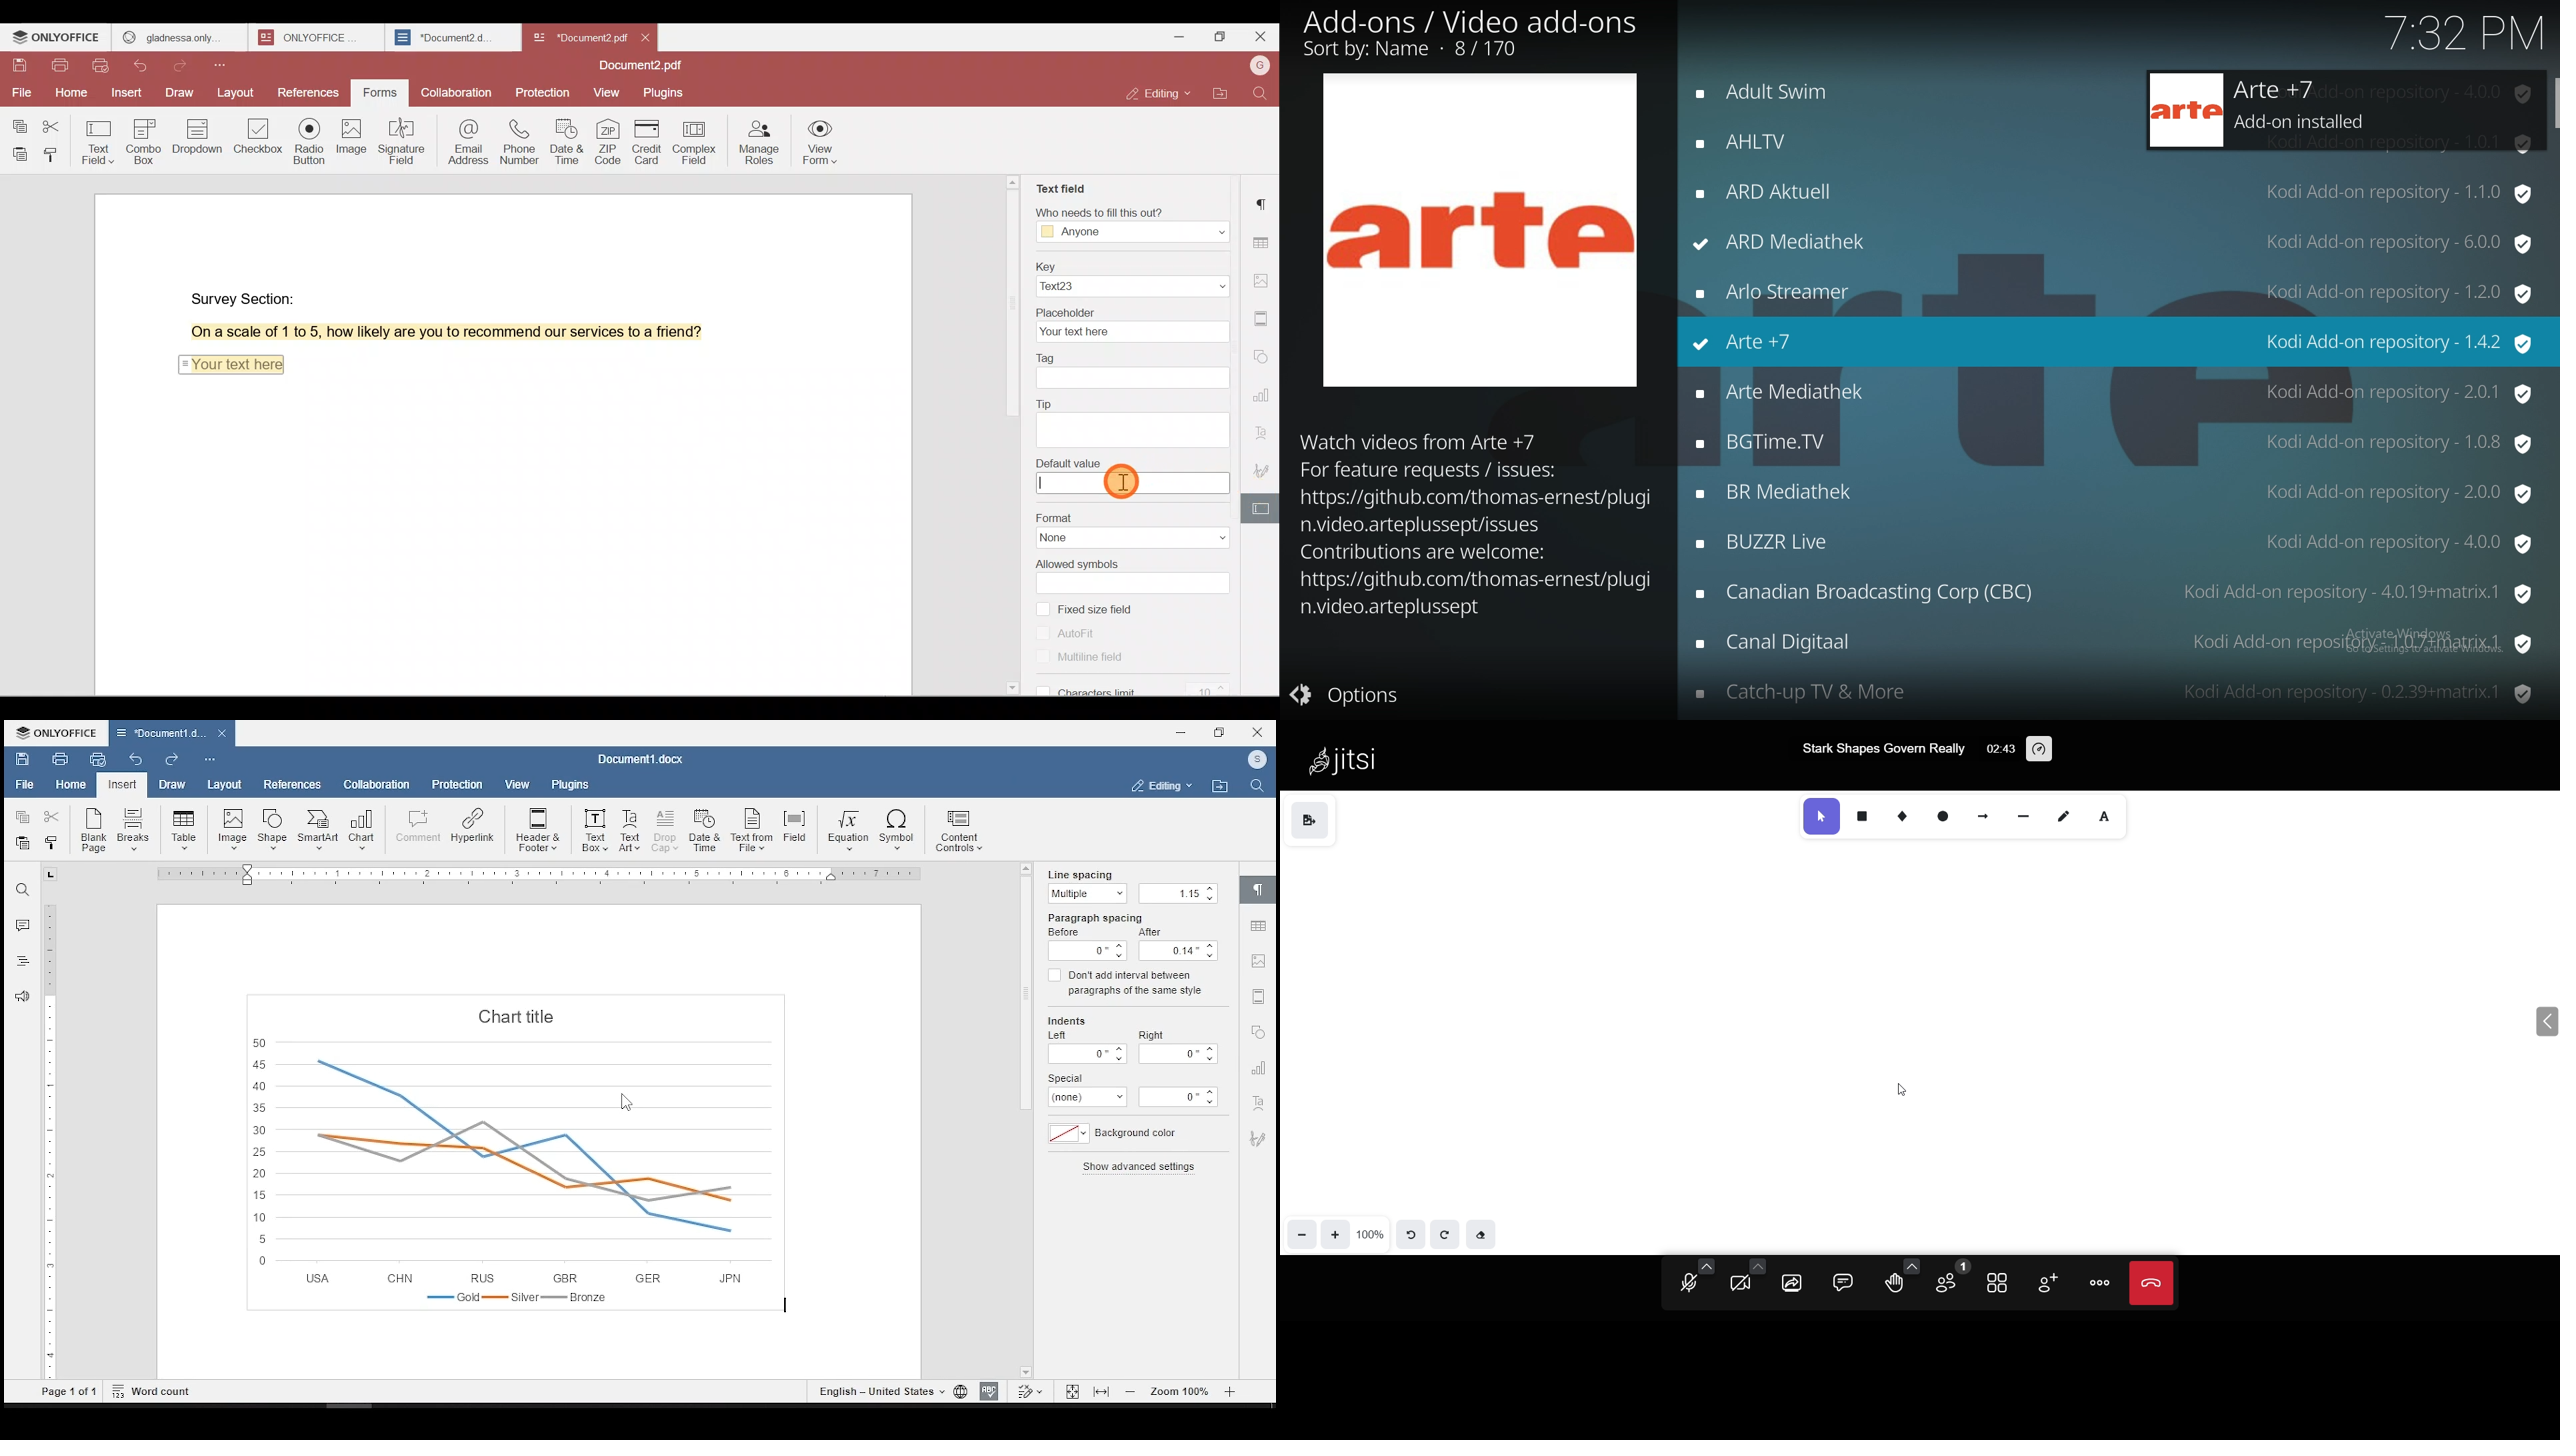 The width and height of the screenshot is (2576, 1456). Describe the element at coordinates (1063, 189) in the screenshot. I see `Text field` at that location.